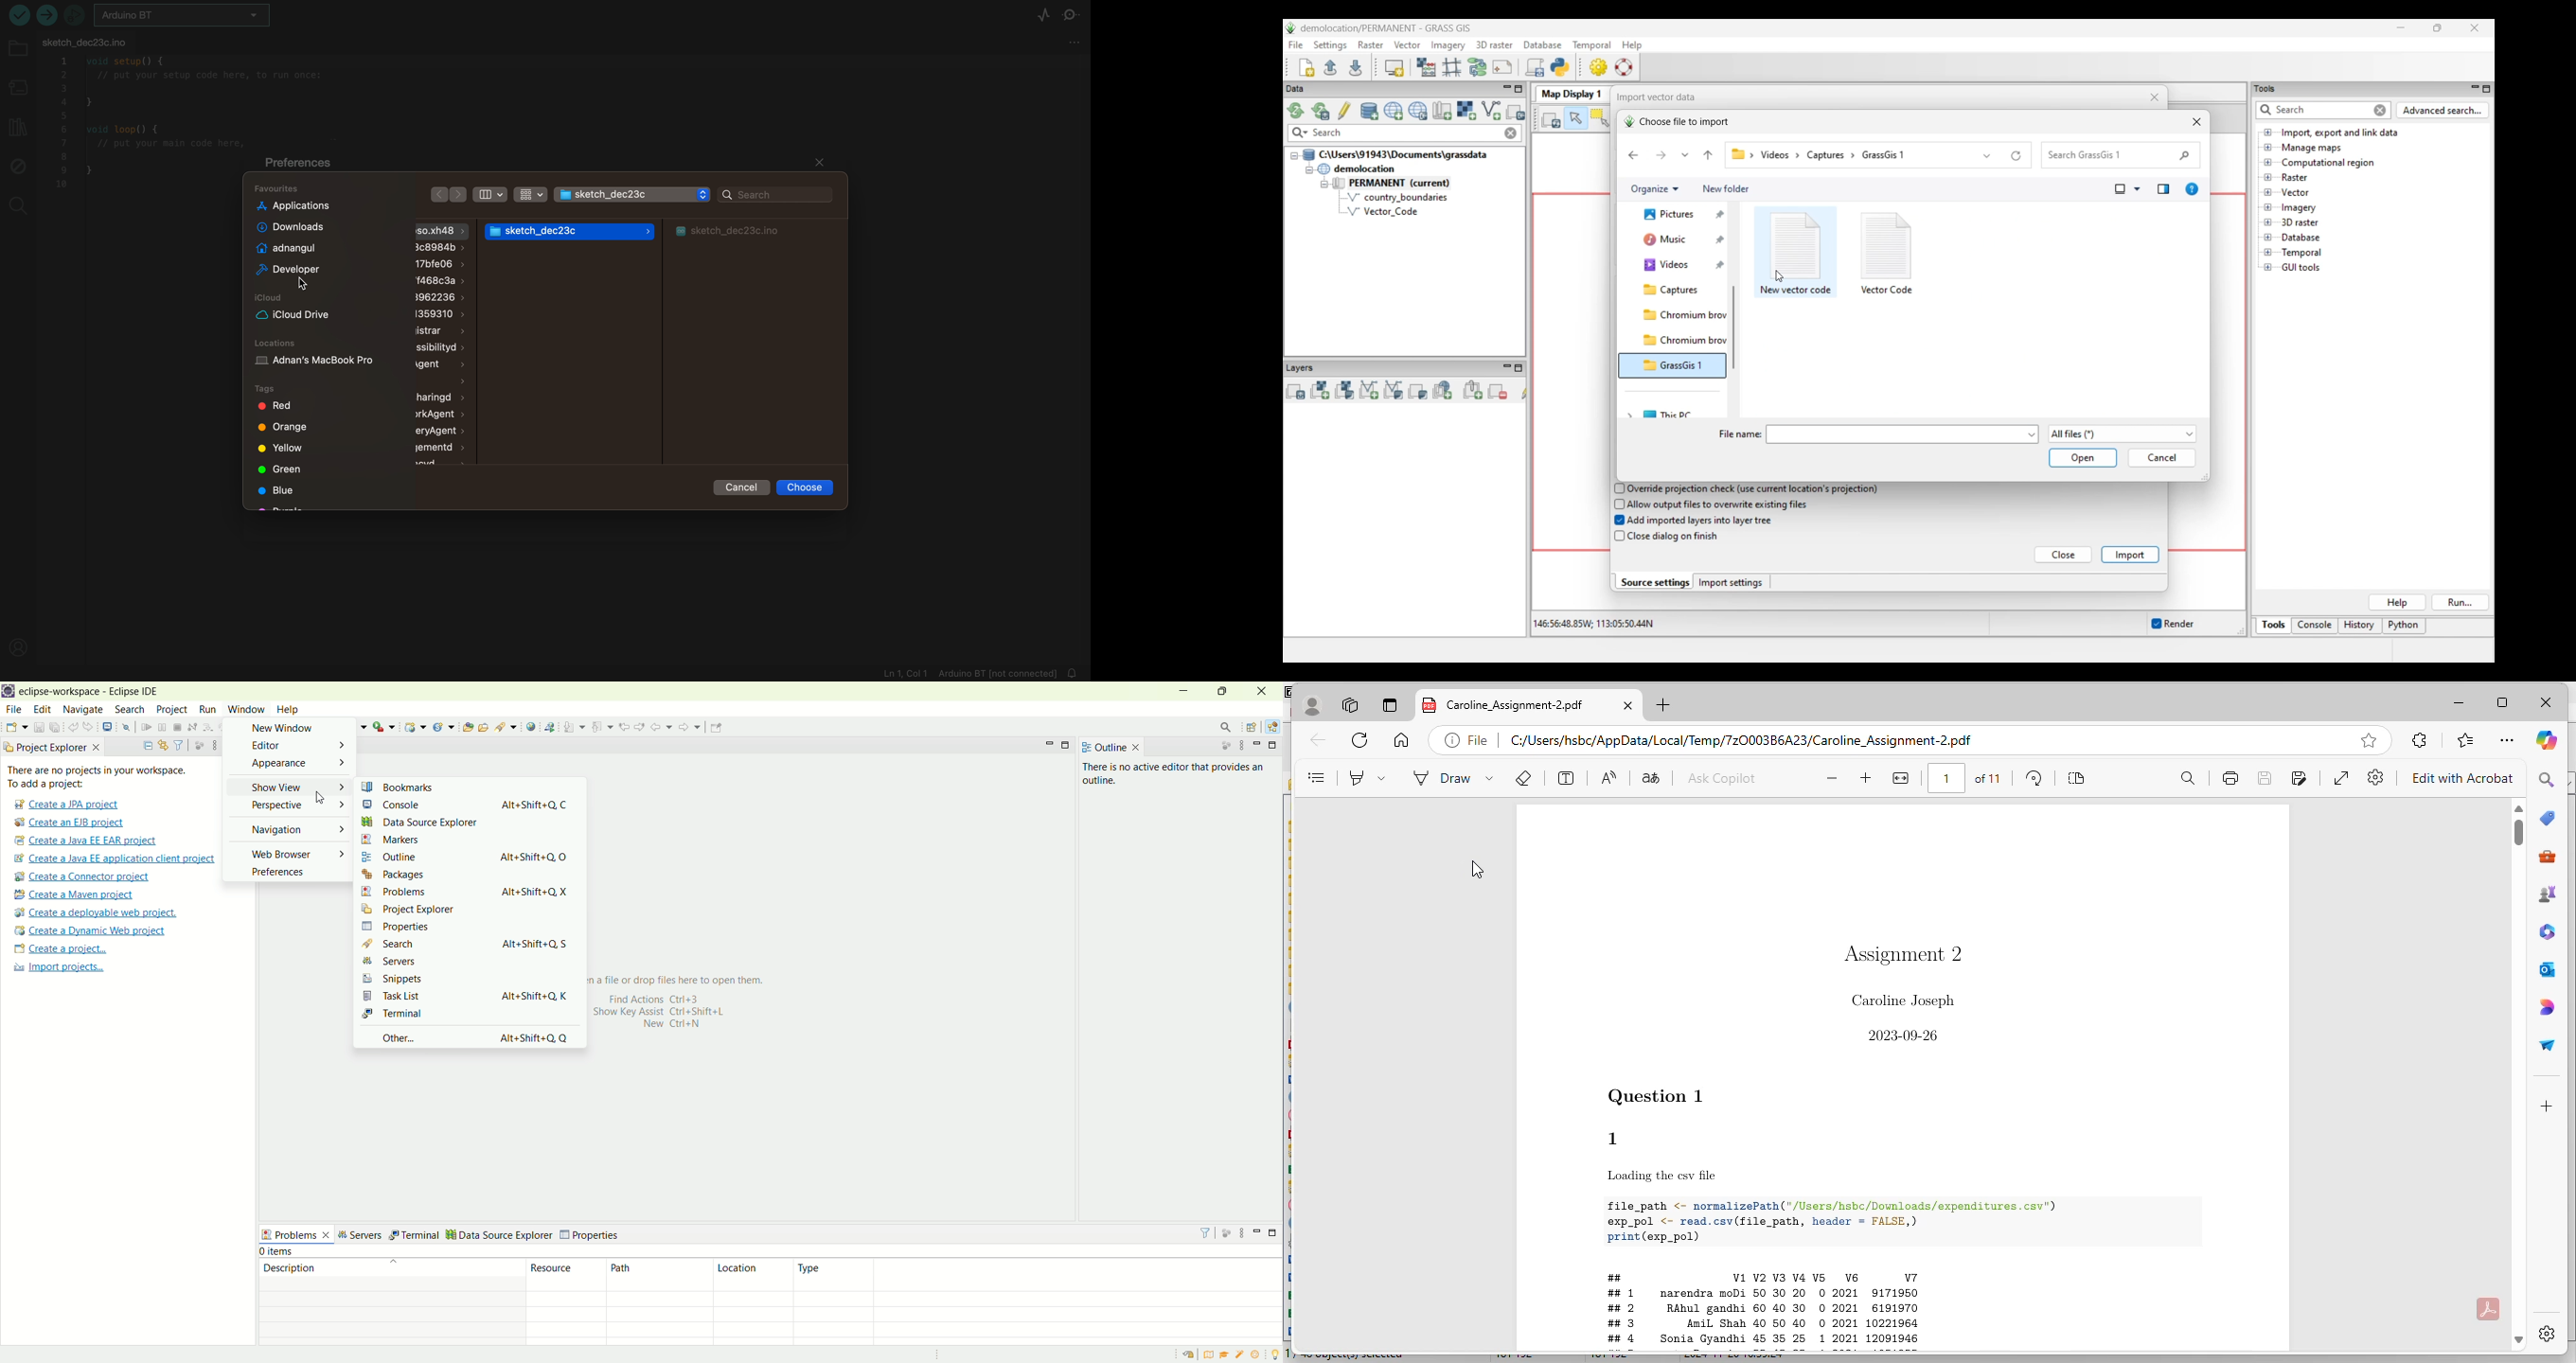  Describe the element at coordinates (660, 1273) in the screenshot. I see `path` at that location.